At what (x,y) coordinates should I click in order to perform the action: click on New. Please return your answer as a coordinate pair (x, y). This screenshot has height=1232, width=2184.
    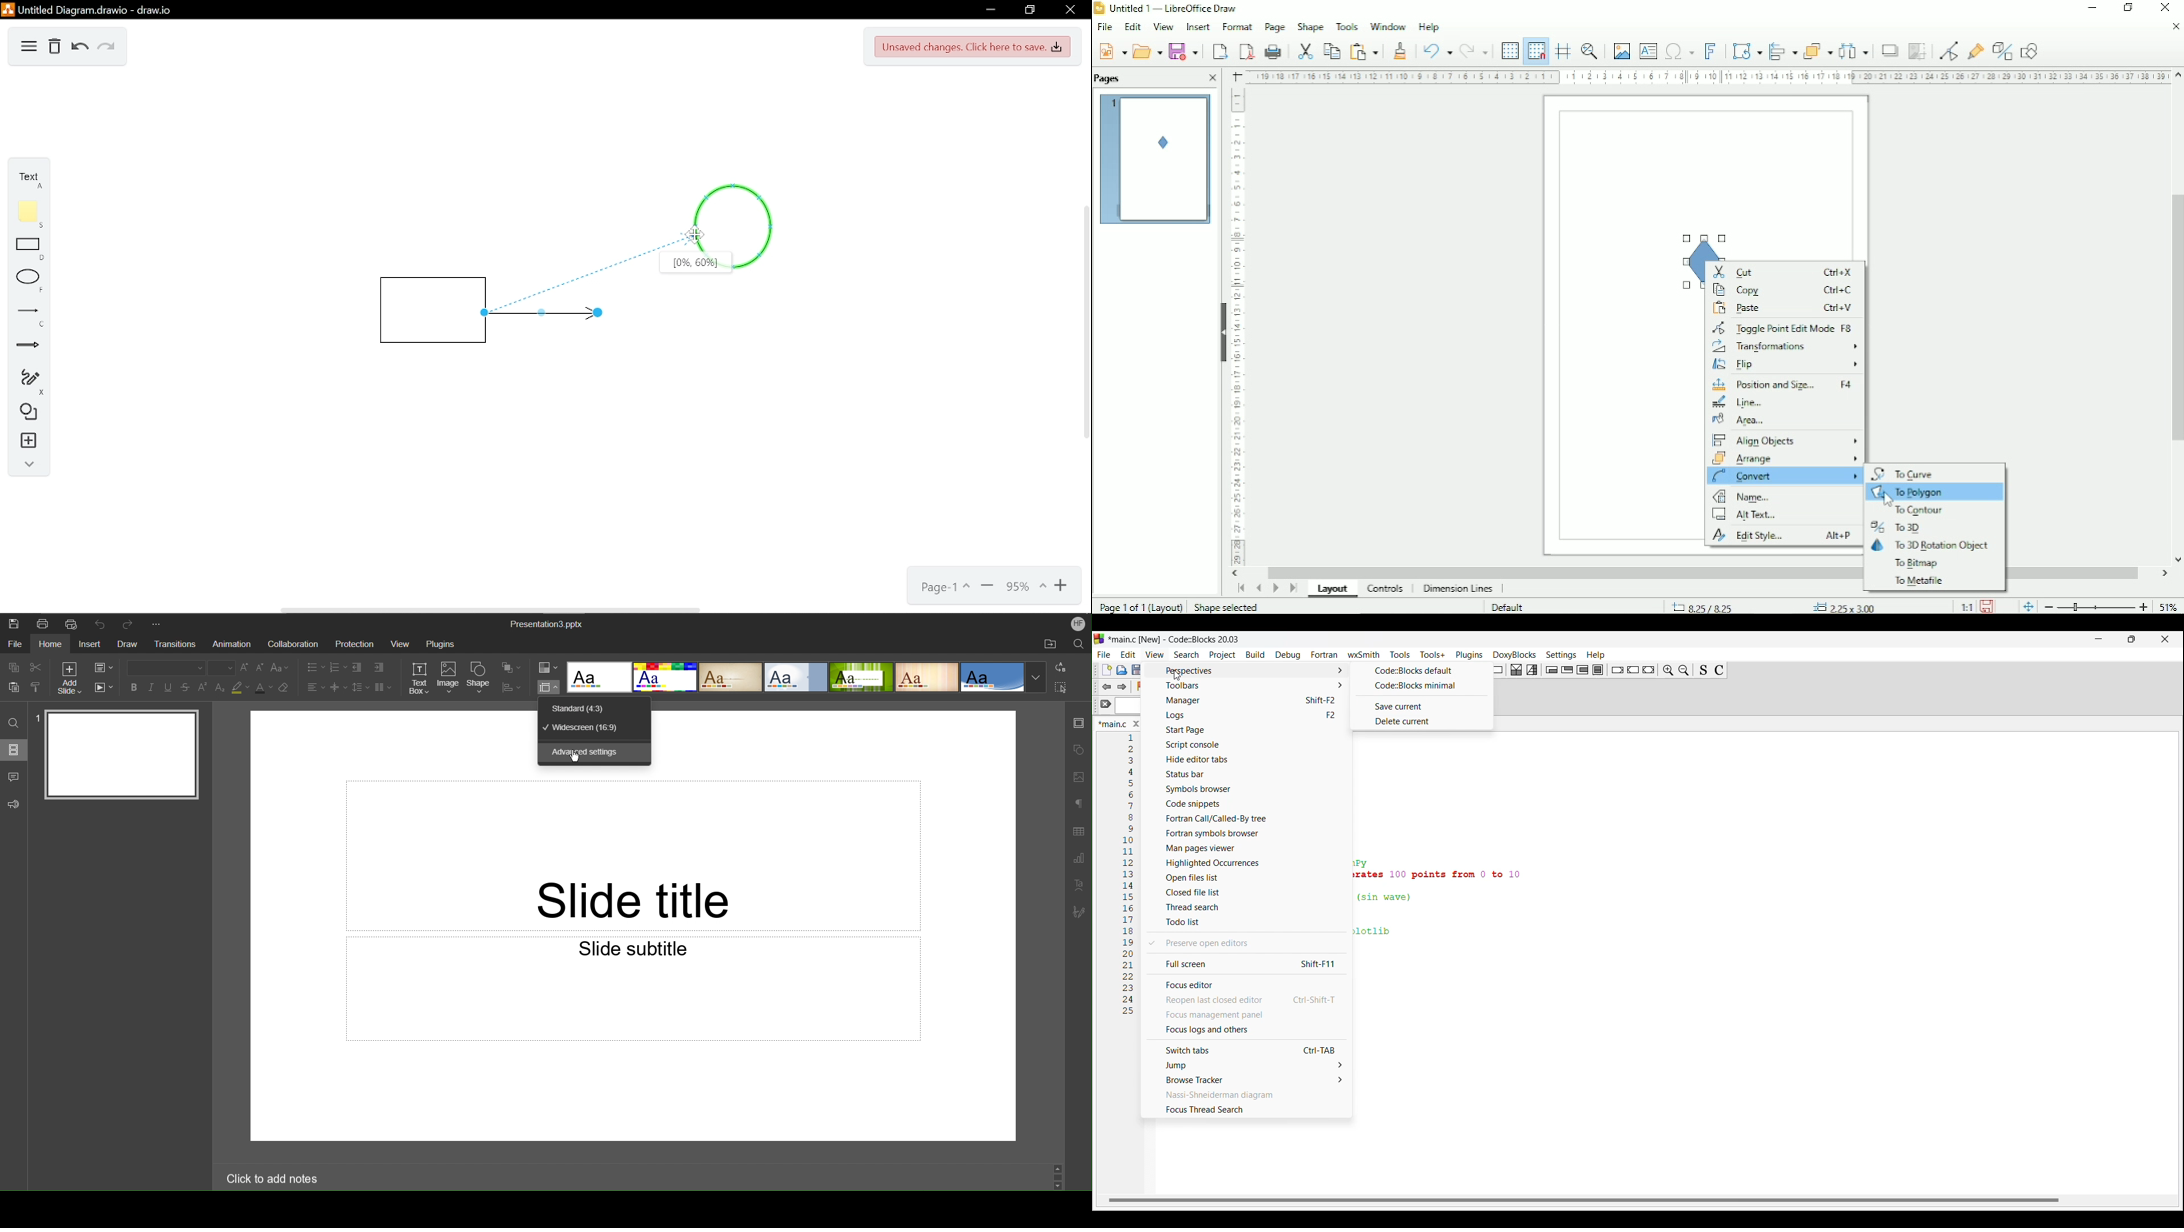
    Looking at the image, I should click on (1111, 50).